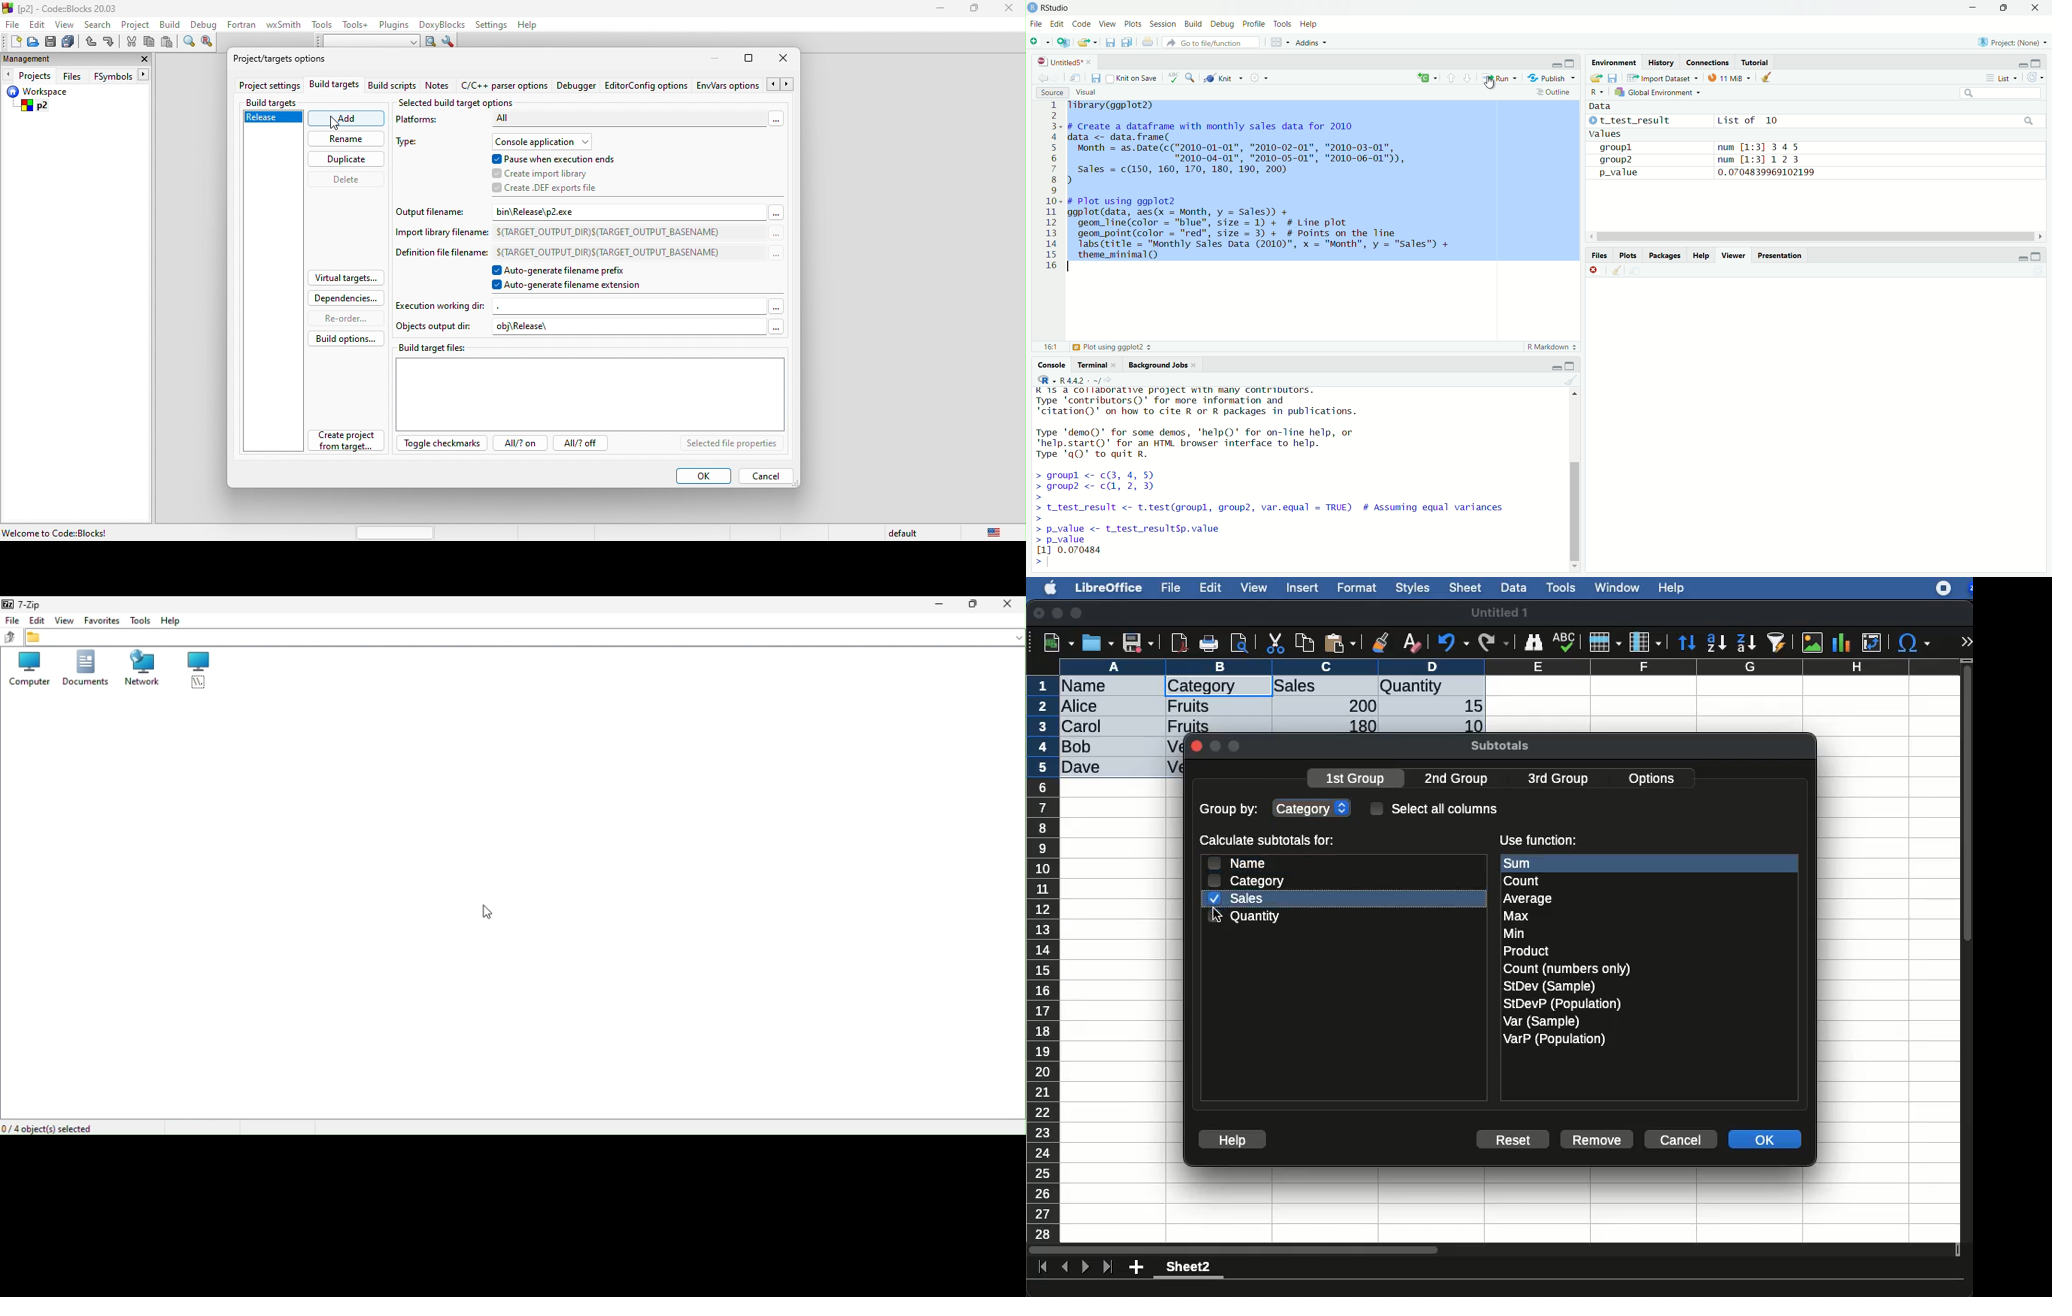  I want to click on file, so click(1168, 588).